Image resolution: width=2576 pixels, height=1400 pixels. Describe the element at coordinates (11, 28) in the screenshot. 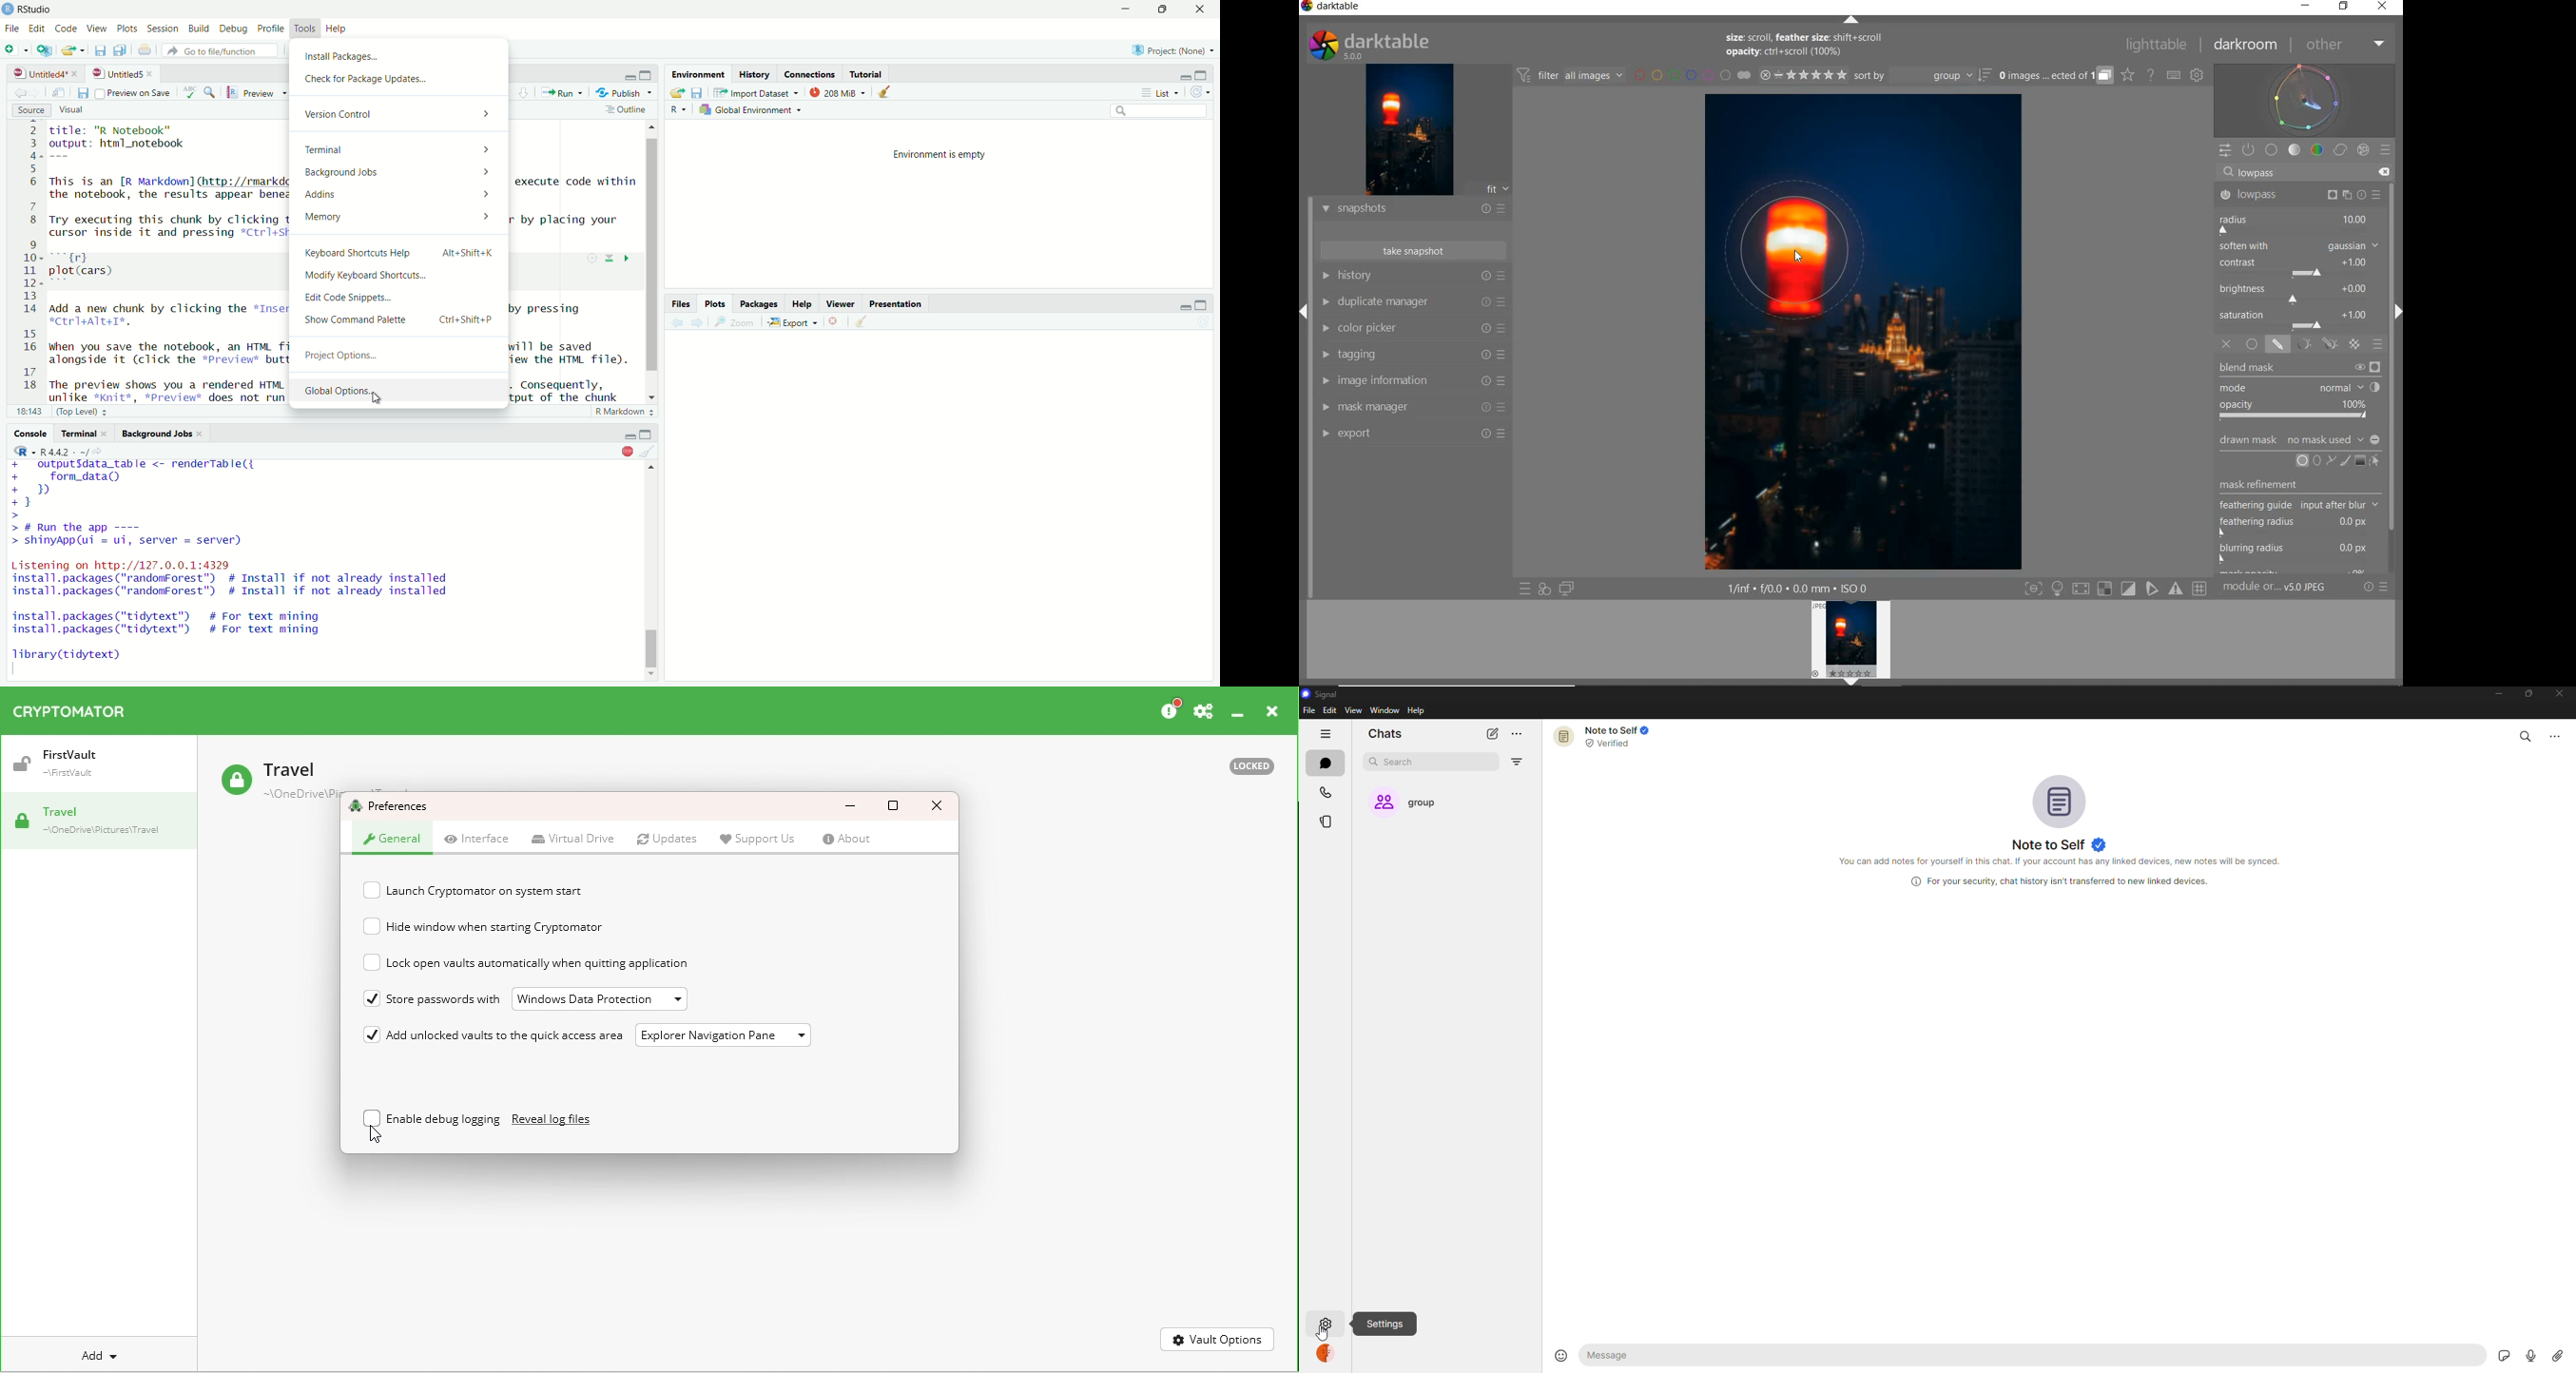

I see `File` at that location.